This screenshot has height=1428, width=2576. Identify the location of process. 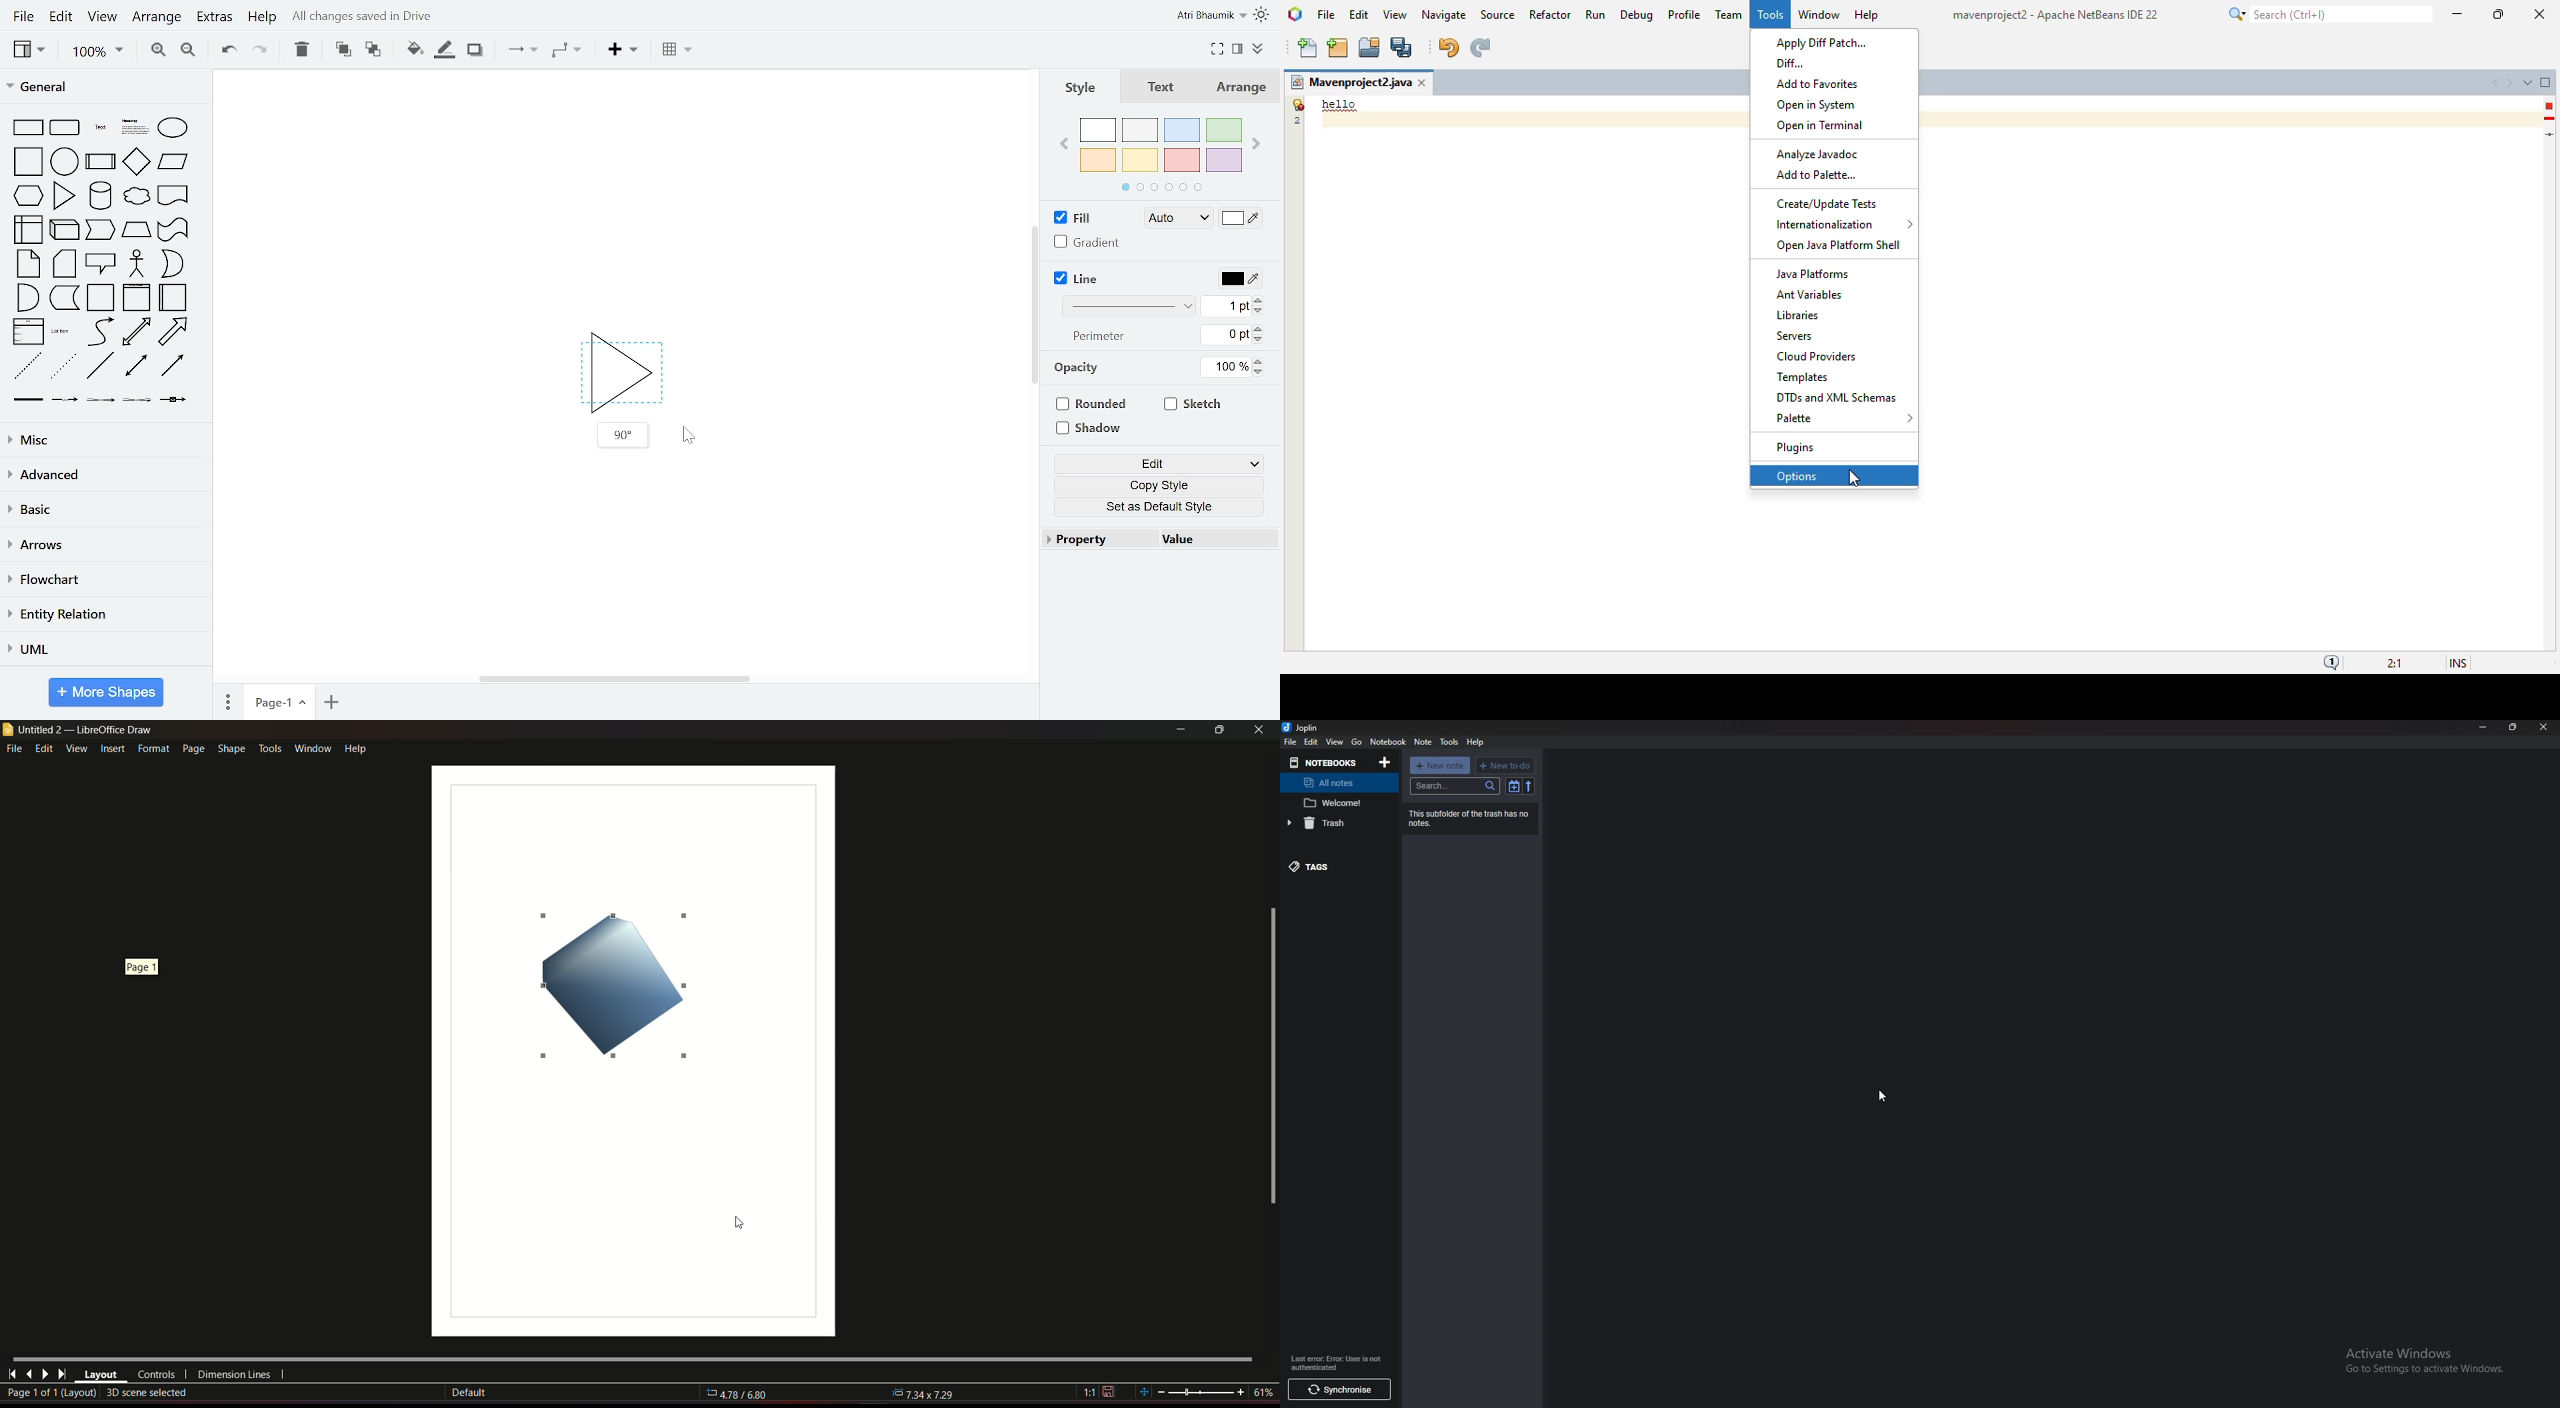
(101, 161).